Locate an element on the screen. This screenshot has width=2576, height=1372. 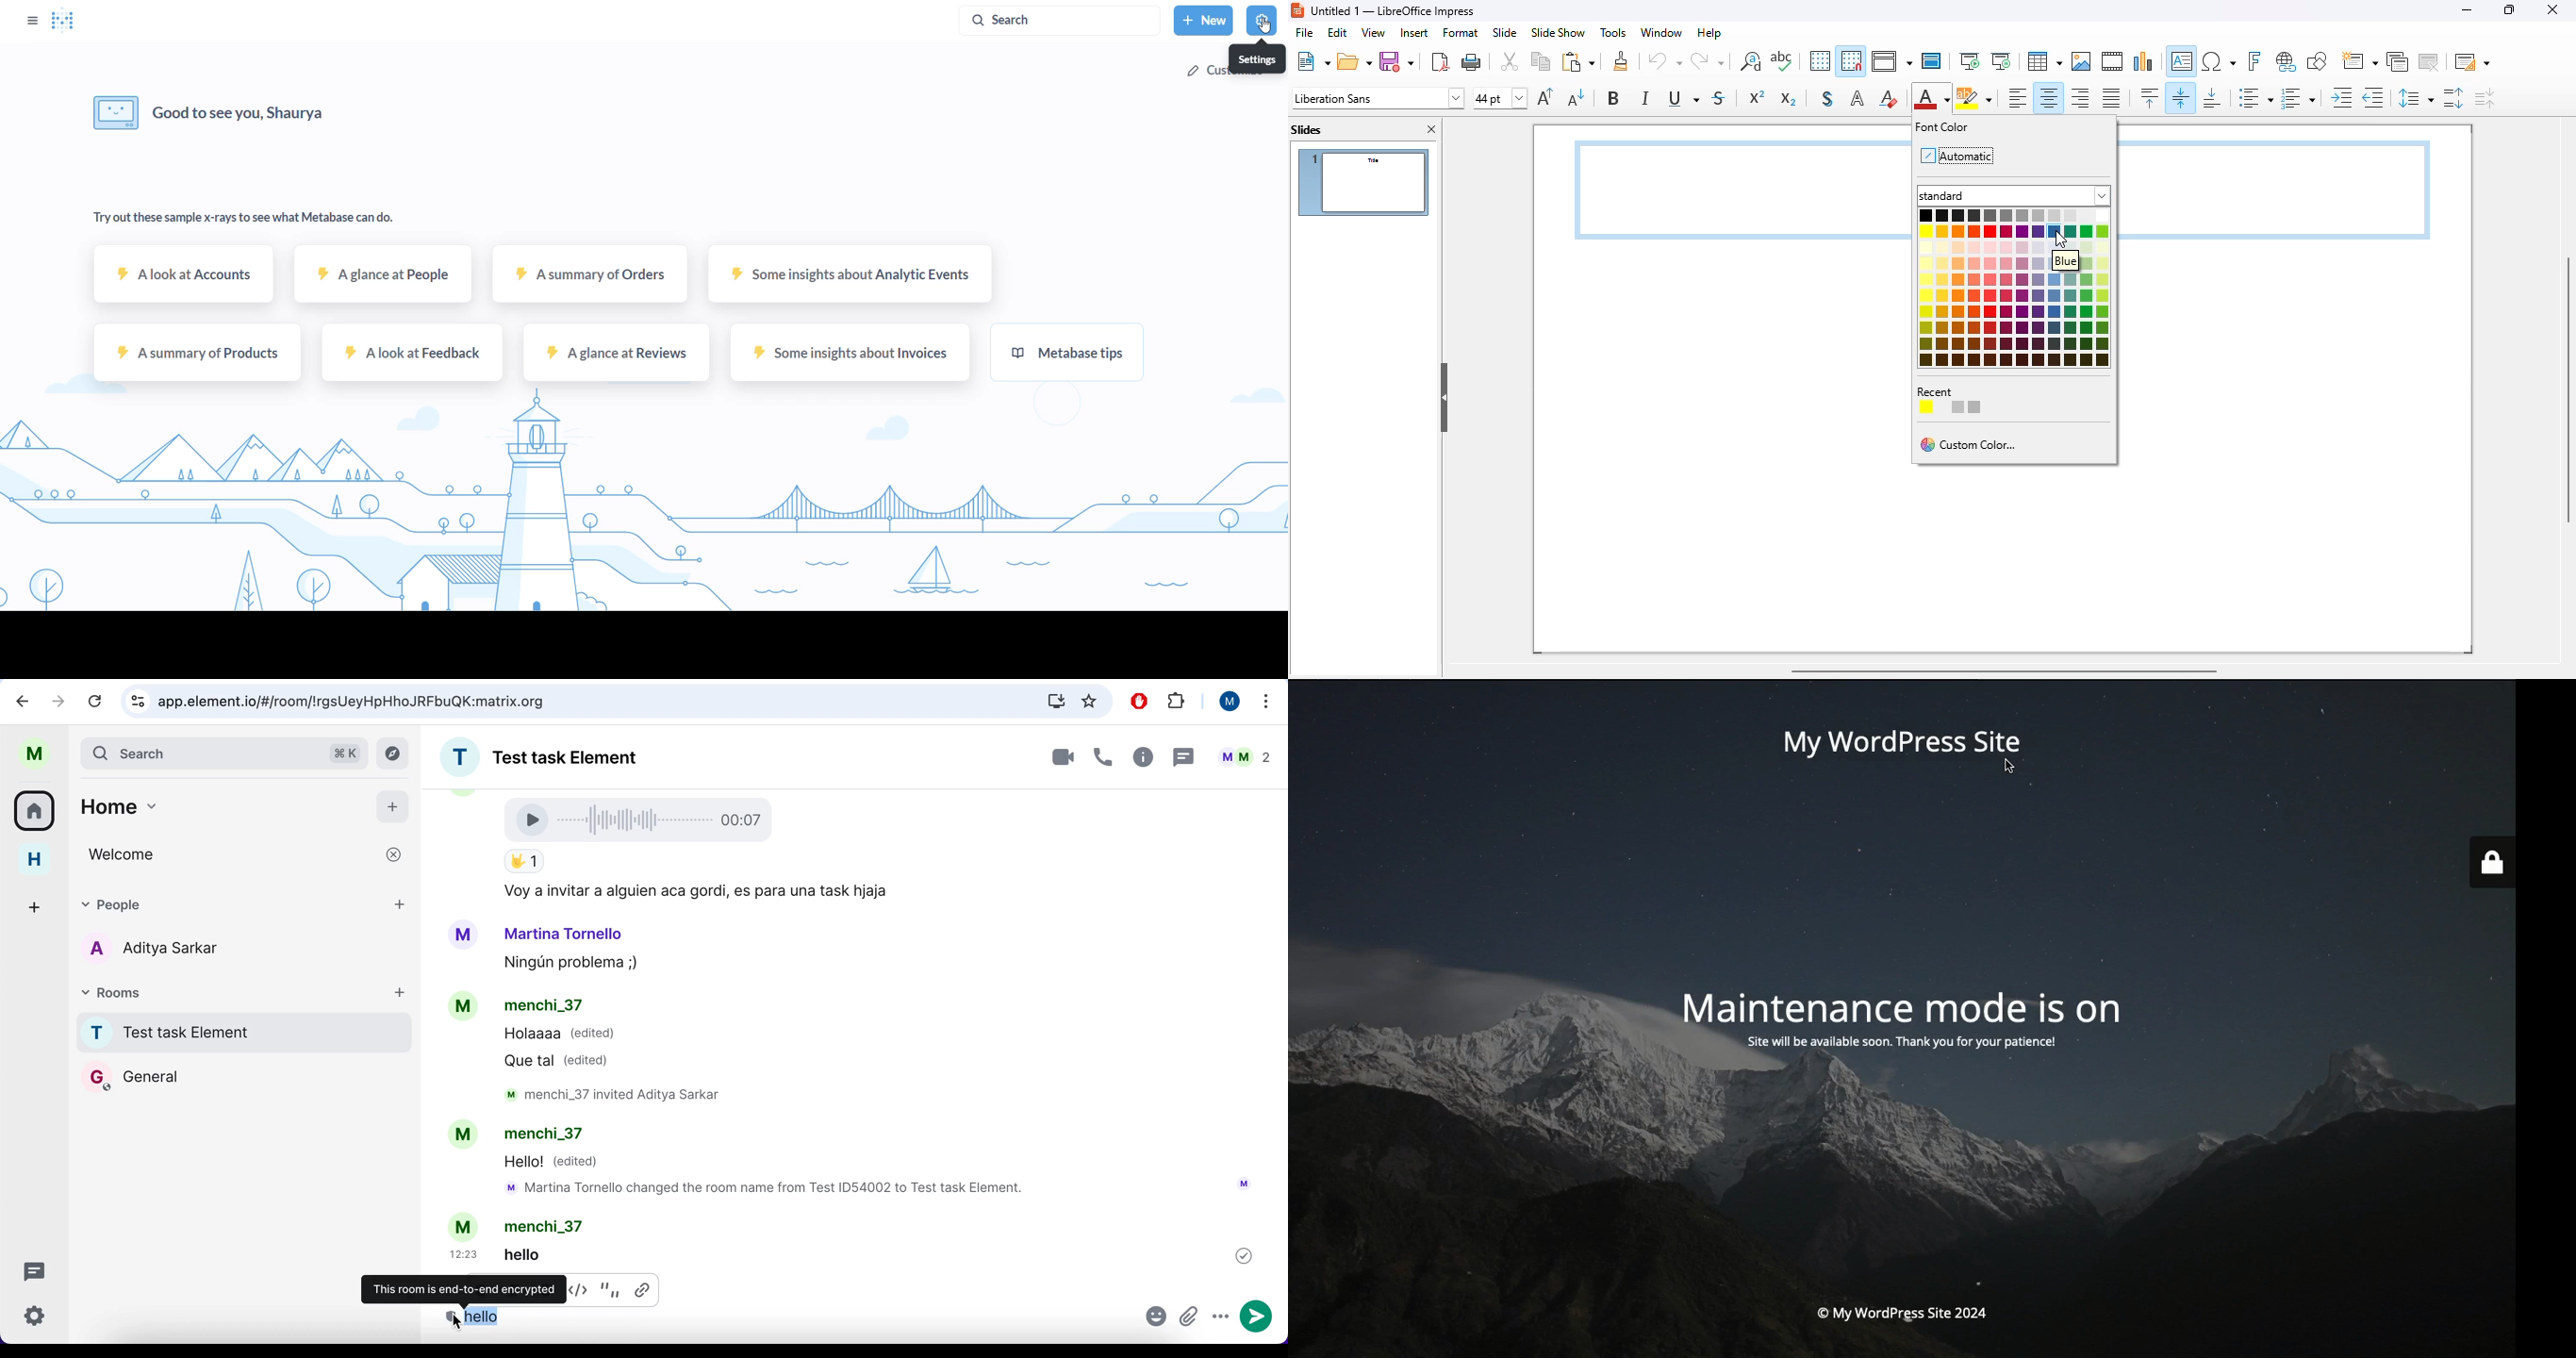
Avatar is located at coordinates (465, 1226).